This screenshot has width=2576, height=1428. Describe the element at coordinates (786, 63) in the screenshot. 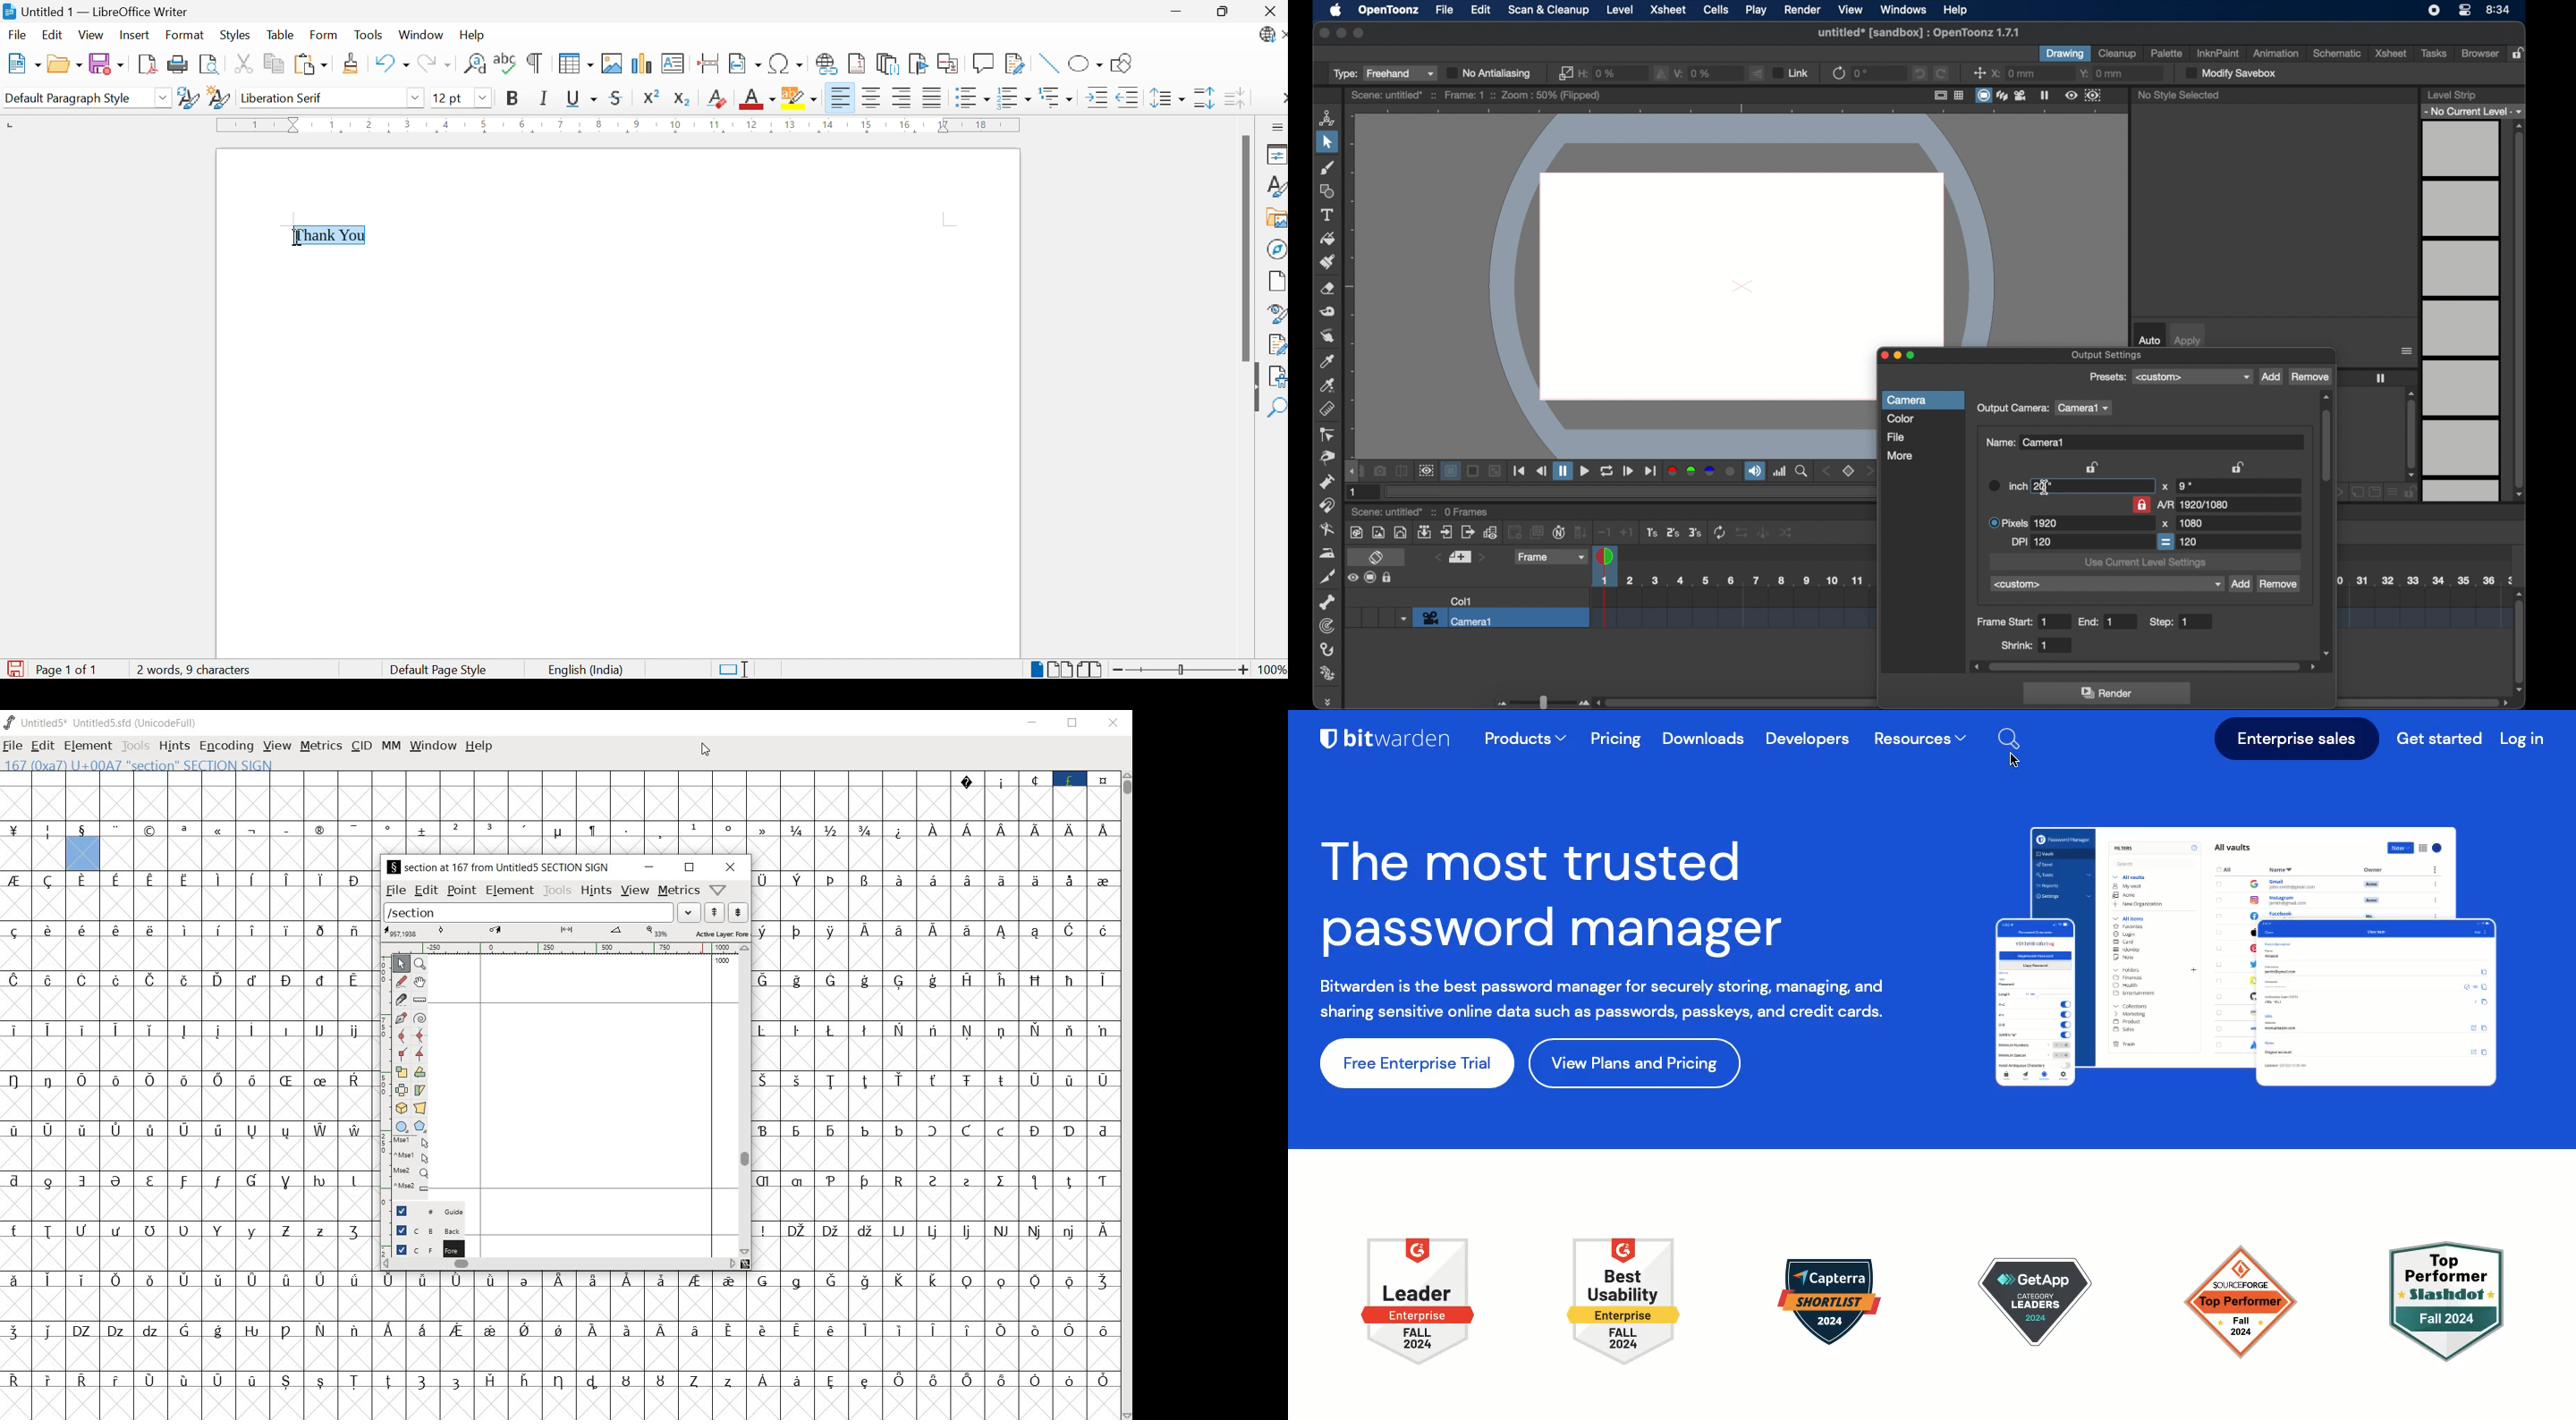

I see `Insert Special Characters` at that location.